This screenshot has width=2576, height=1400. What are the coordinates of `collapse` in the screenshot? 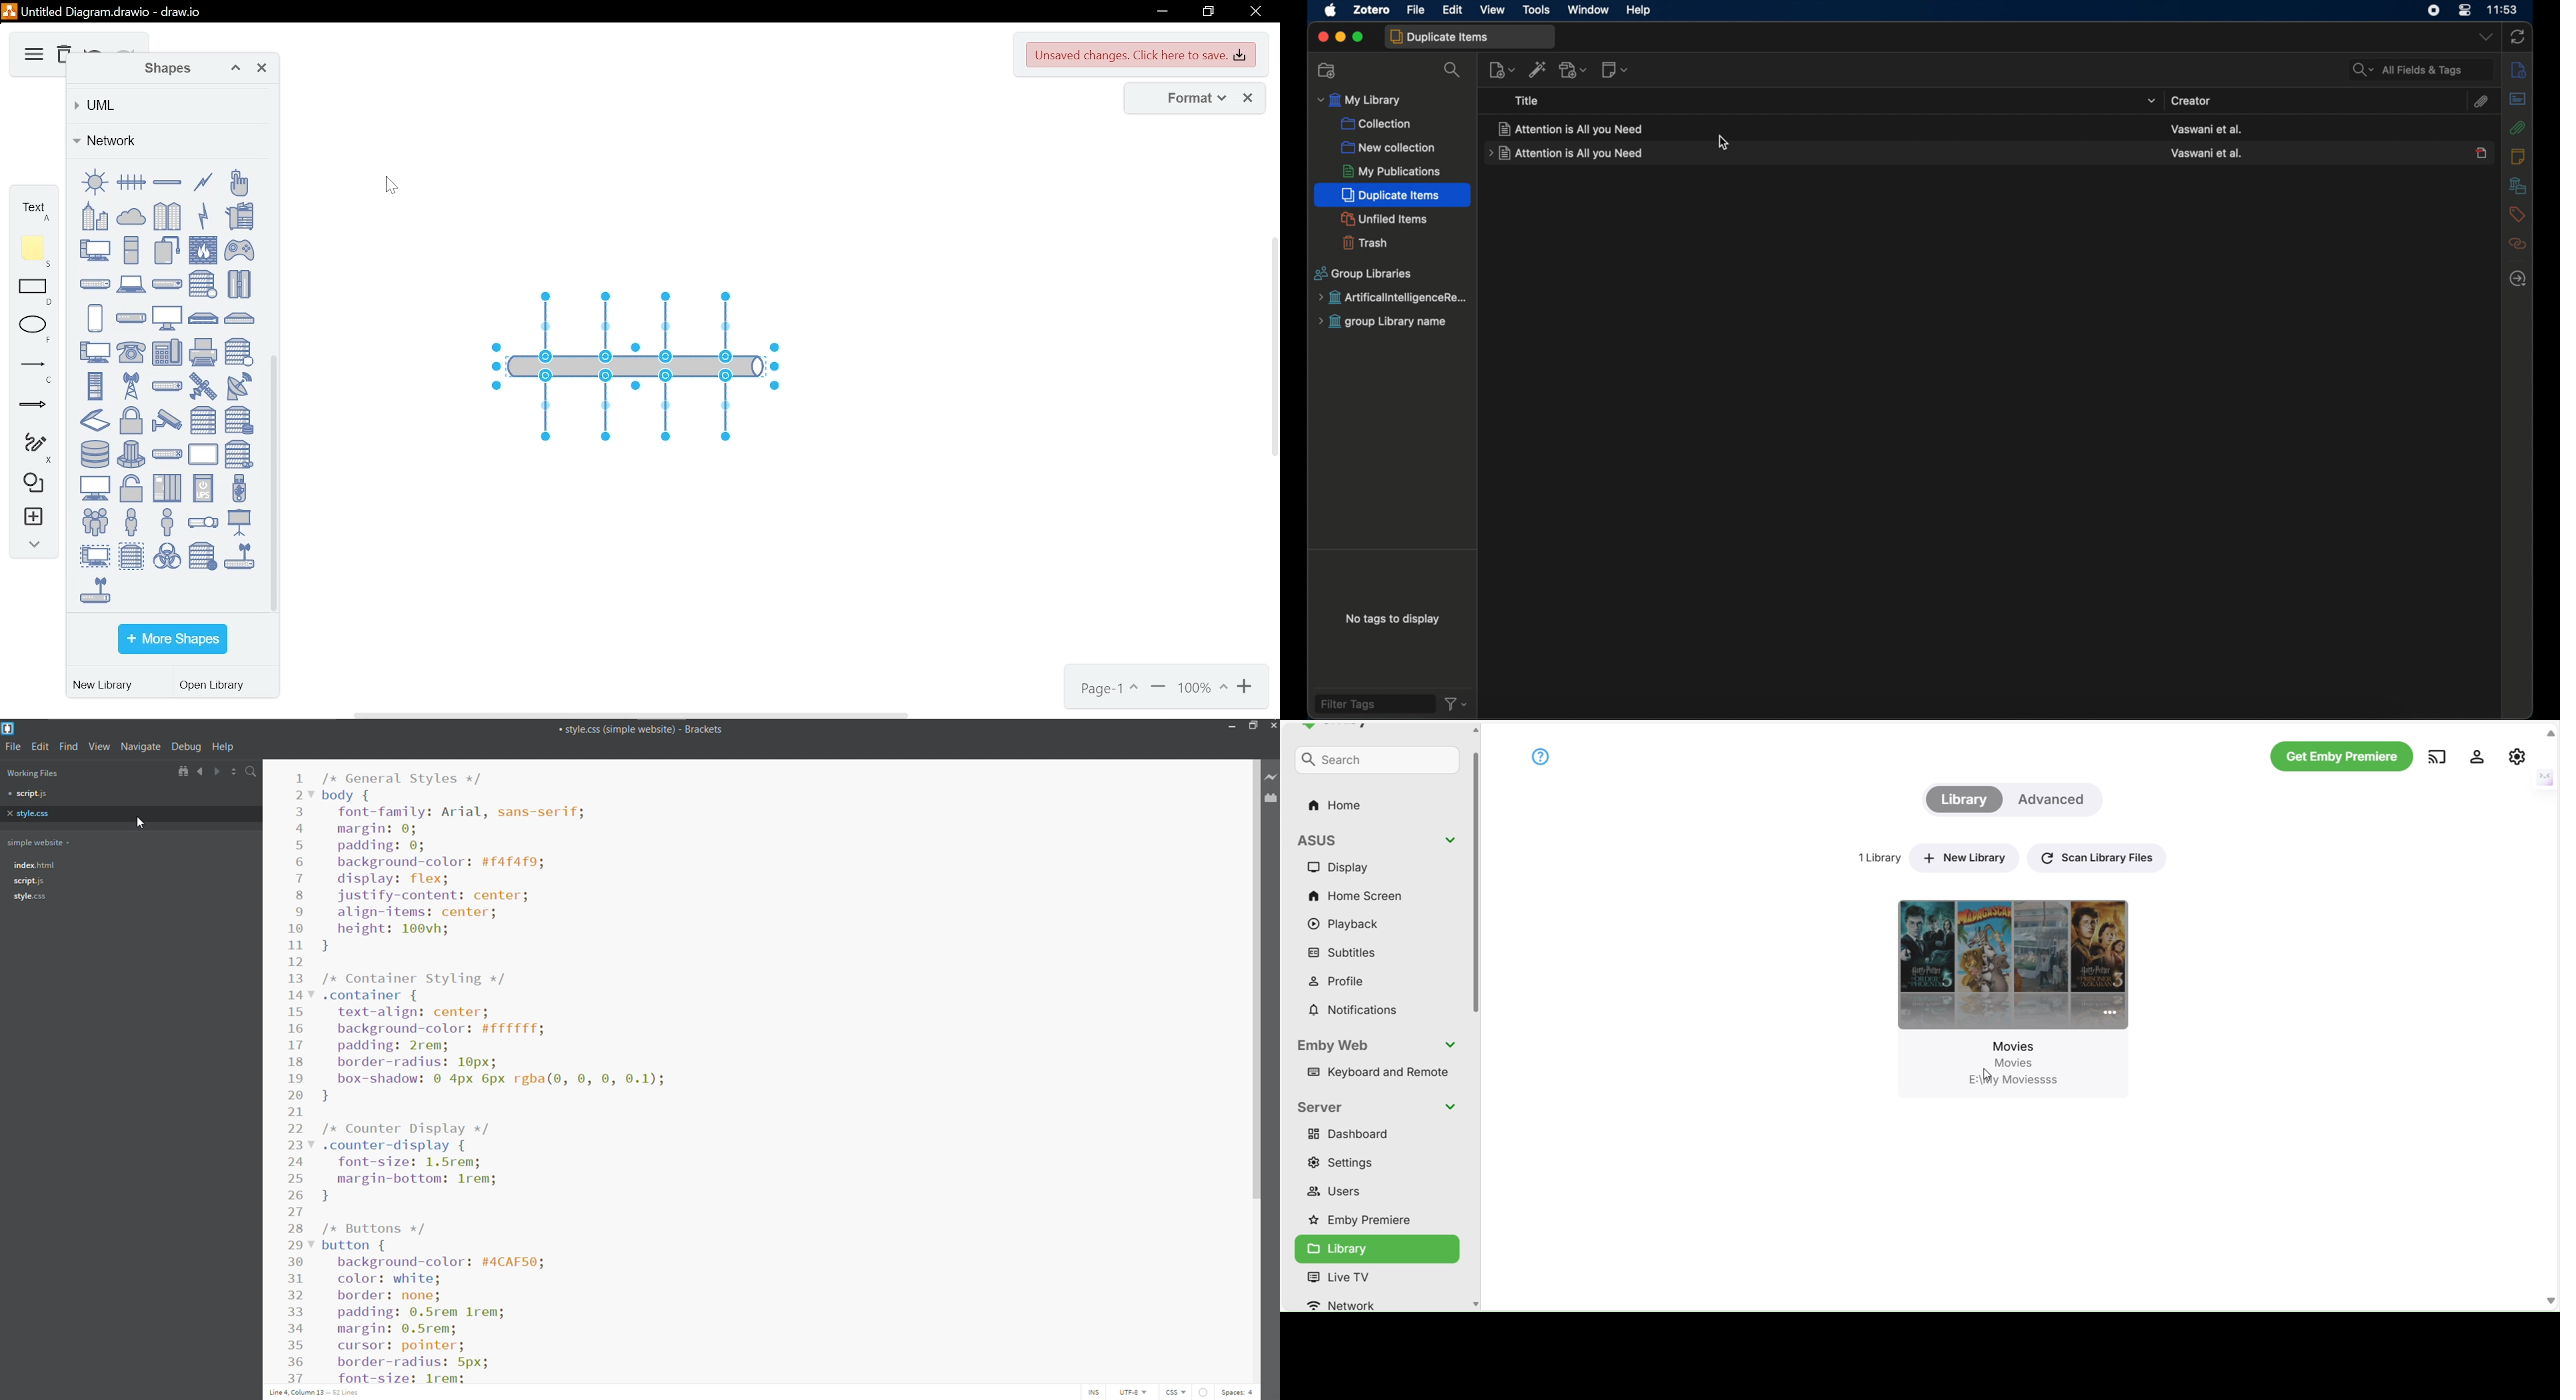 It's located at (2551, 733).